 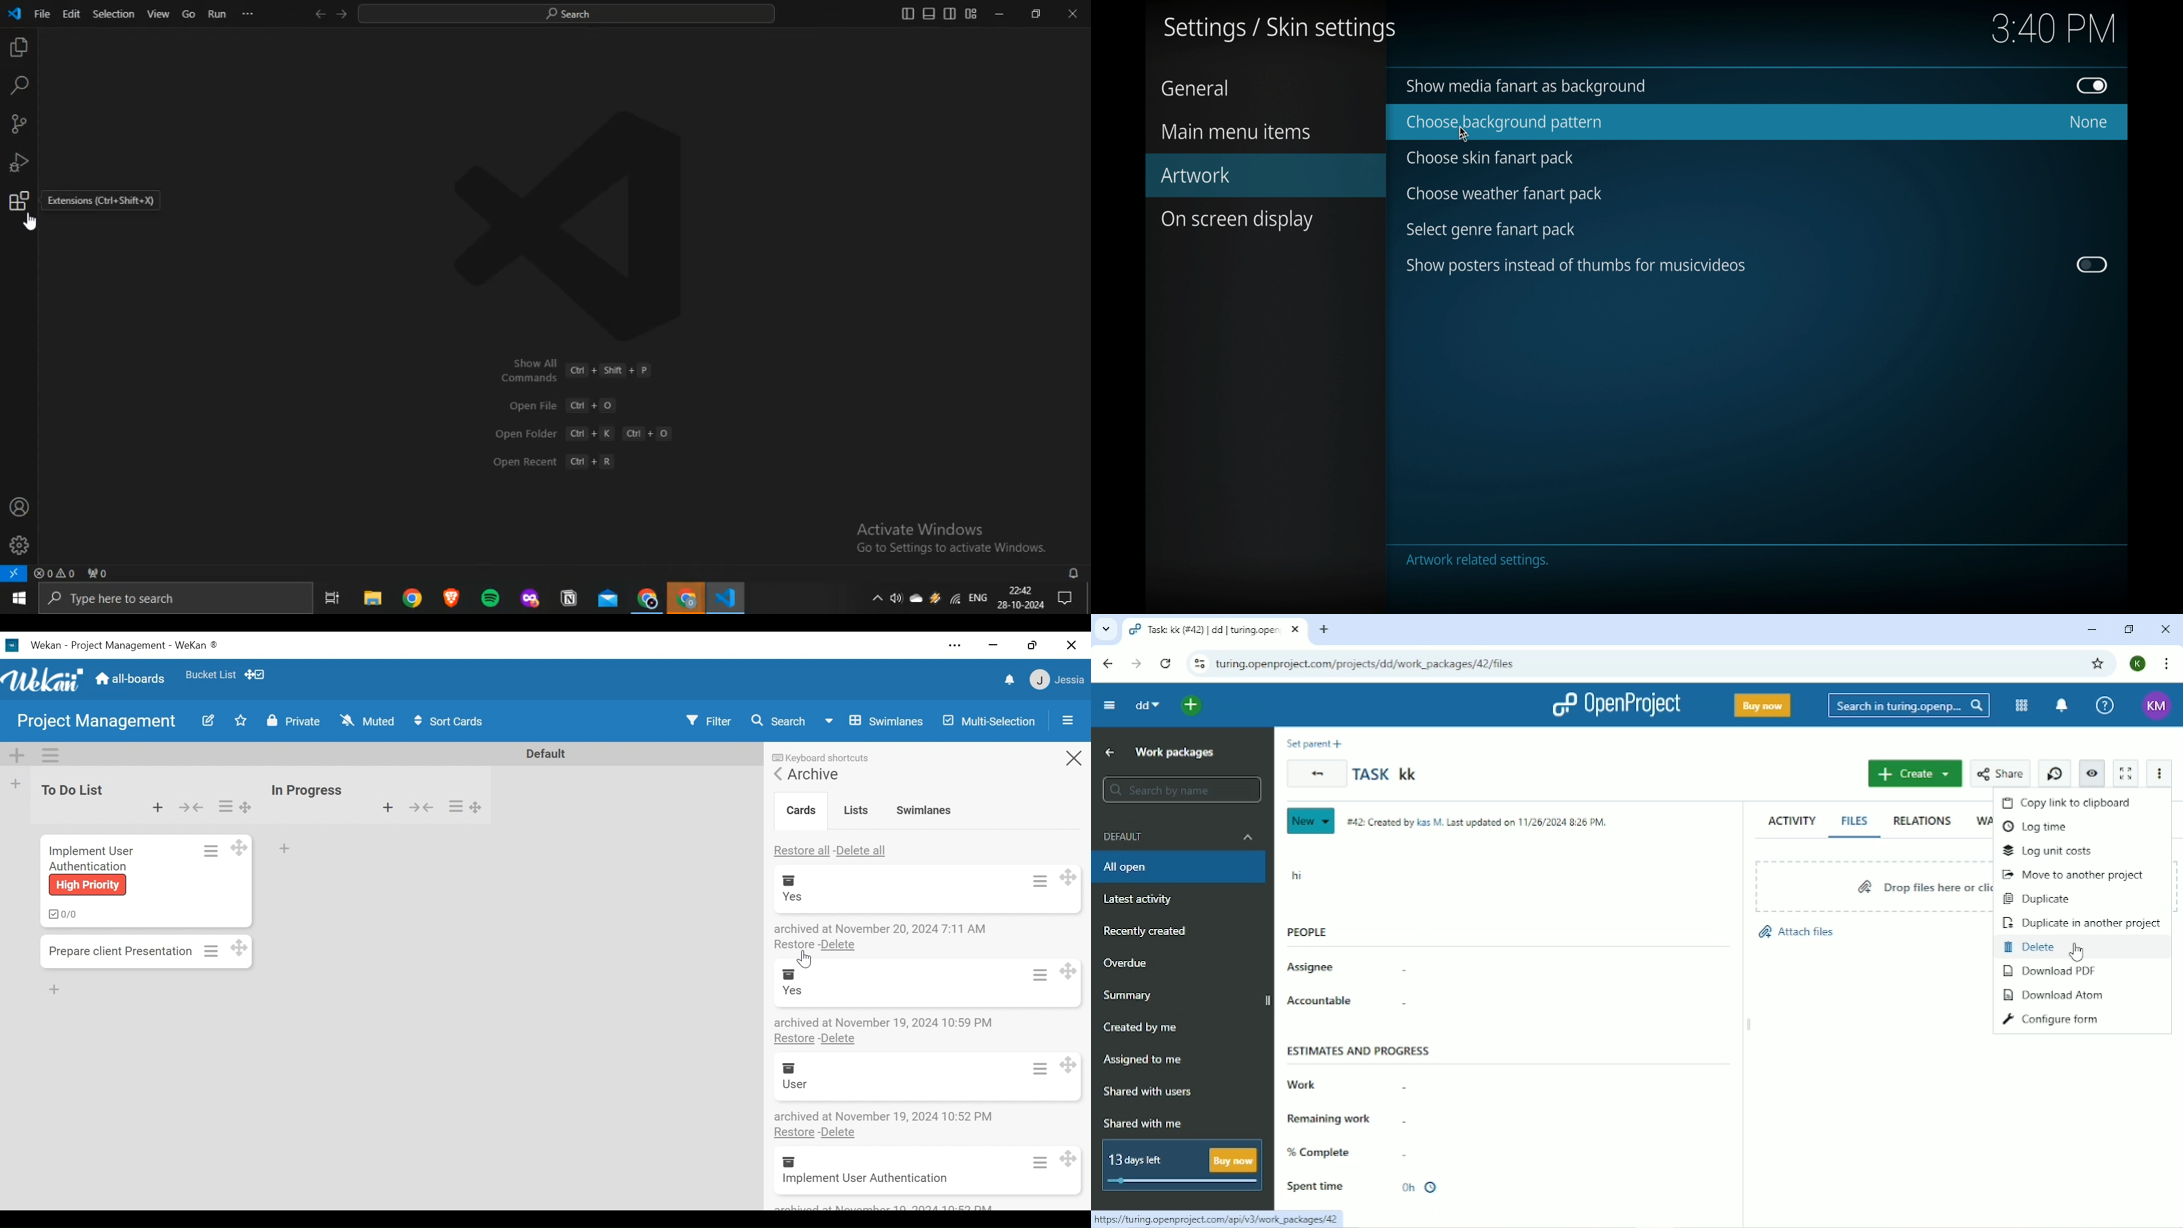 What do you see at coordinates (951, 13) in the screenshot?
I see `toggle secondary sidebar` at bounding box center [951, 13].